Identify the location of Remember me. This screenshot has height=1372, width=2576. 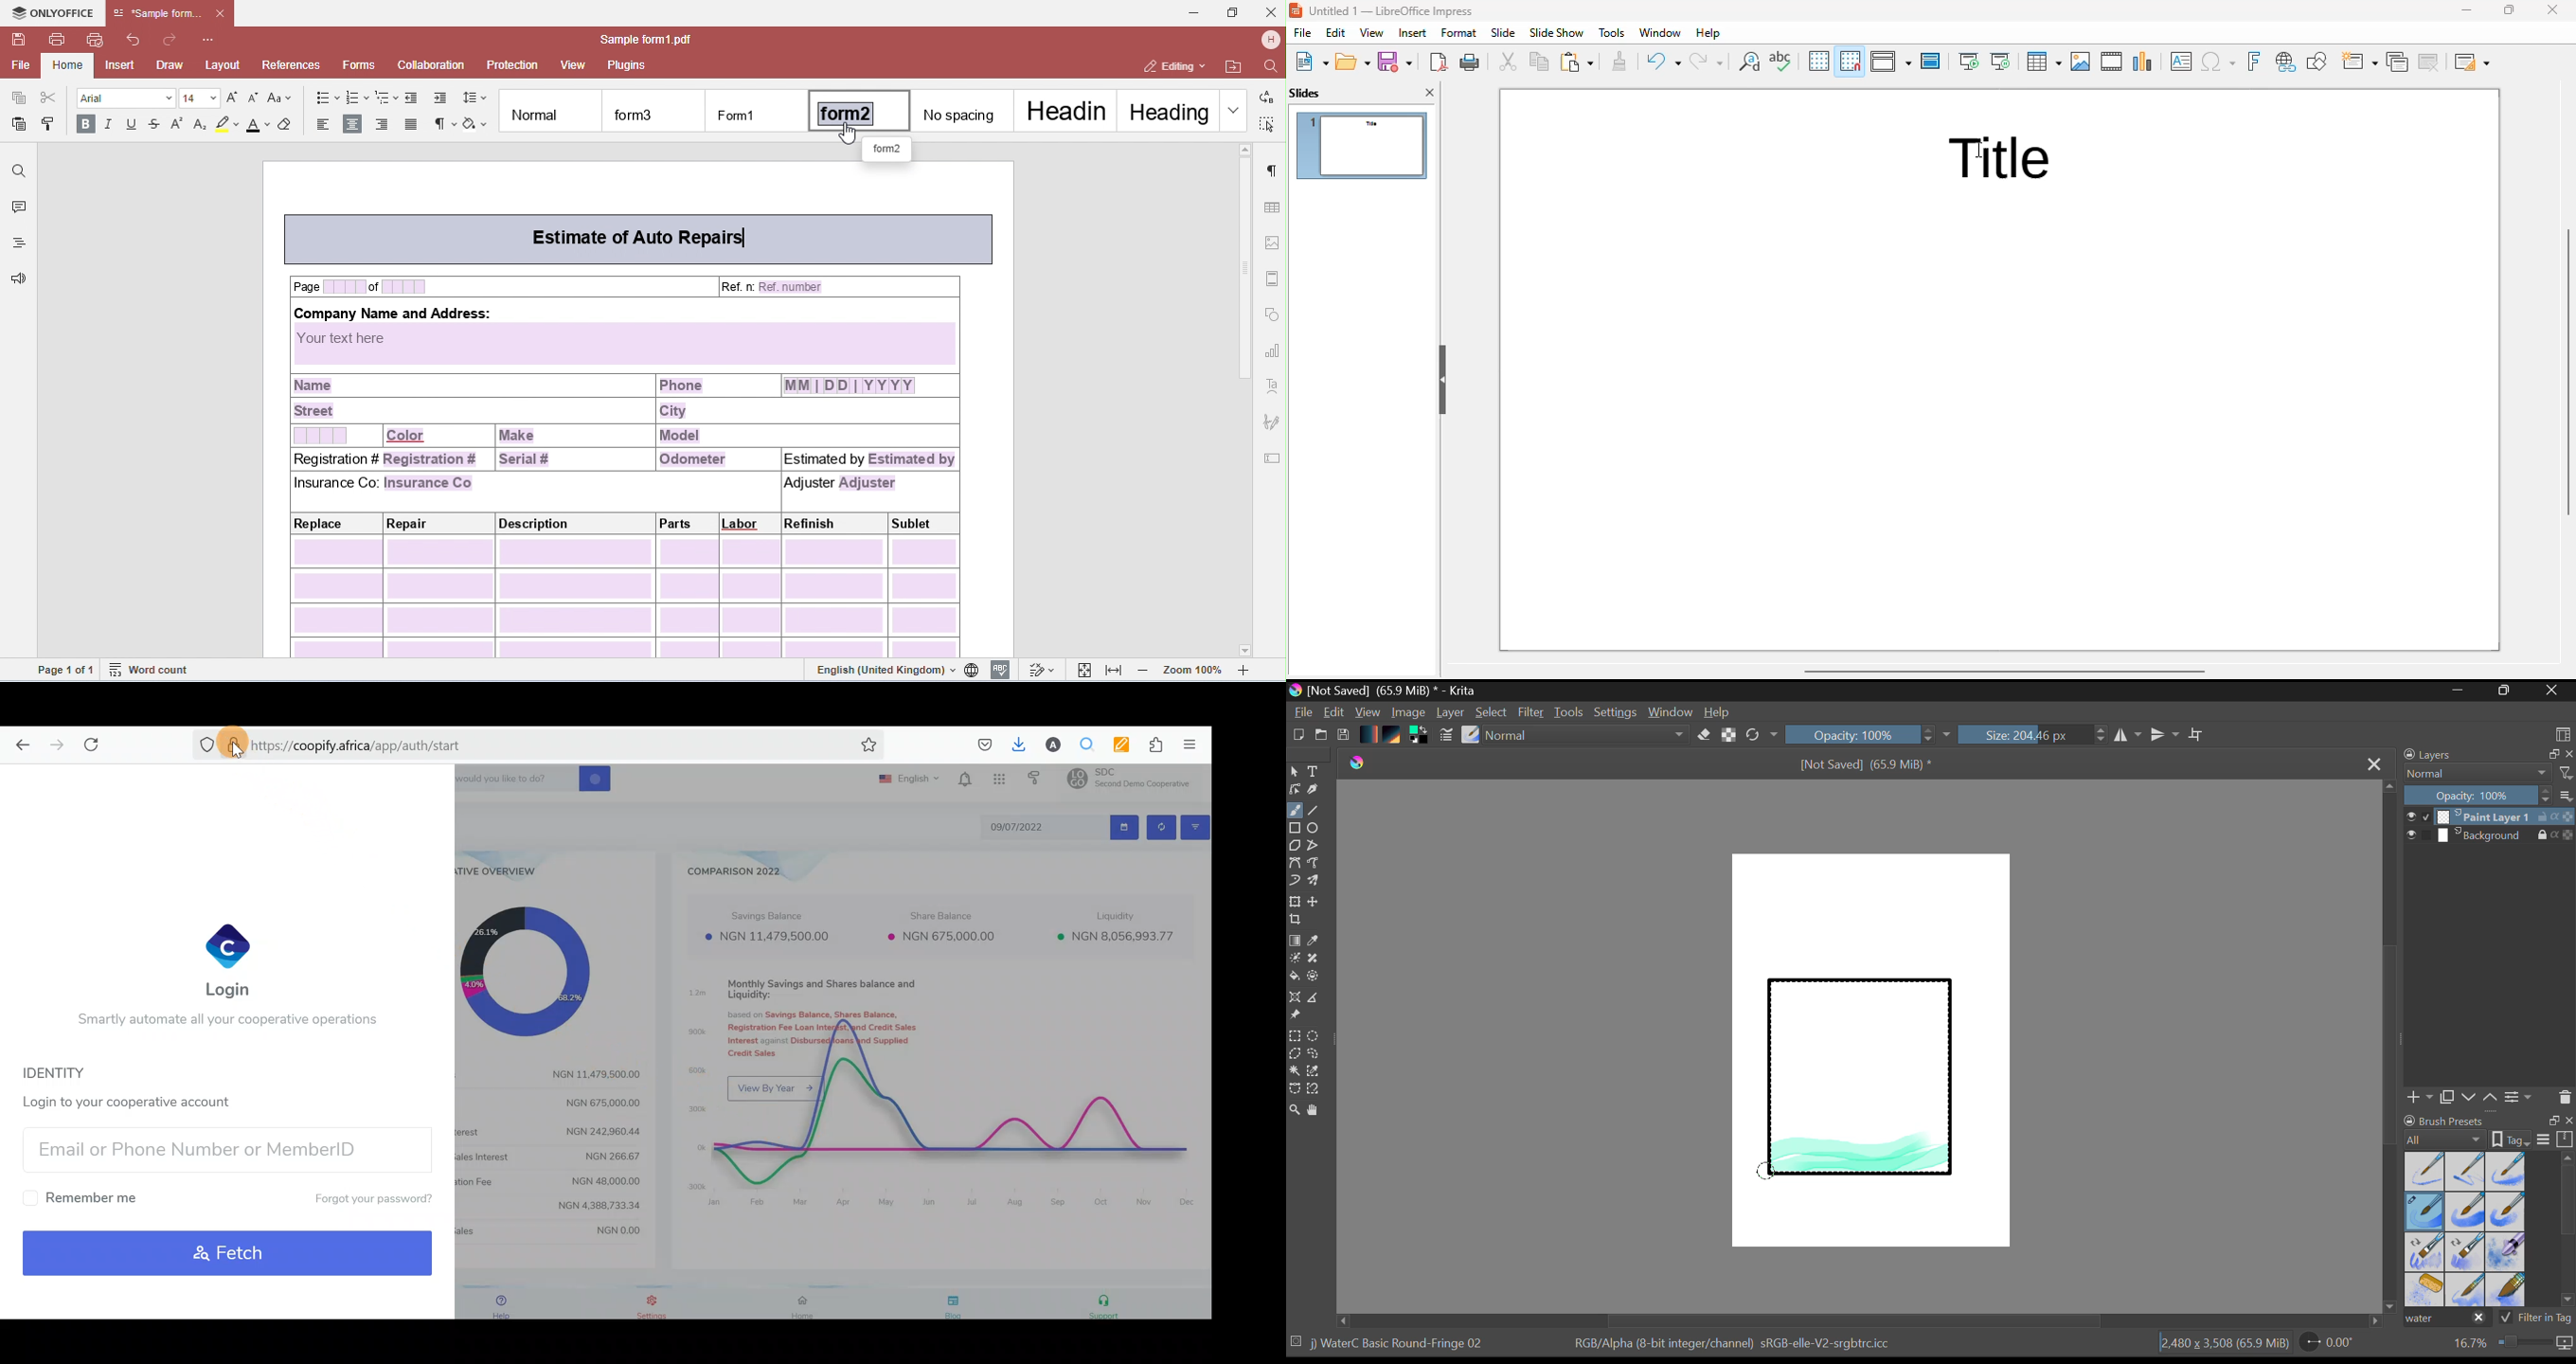
(85, 1197).